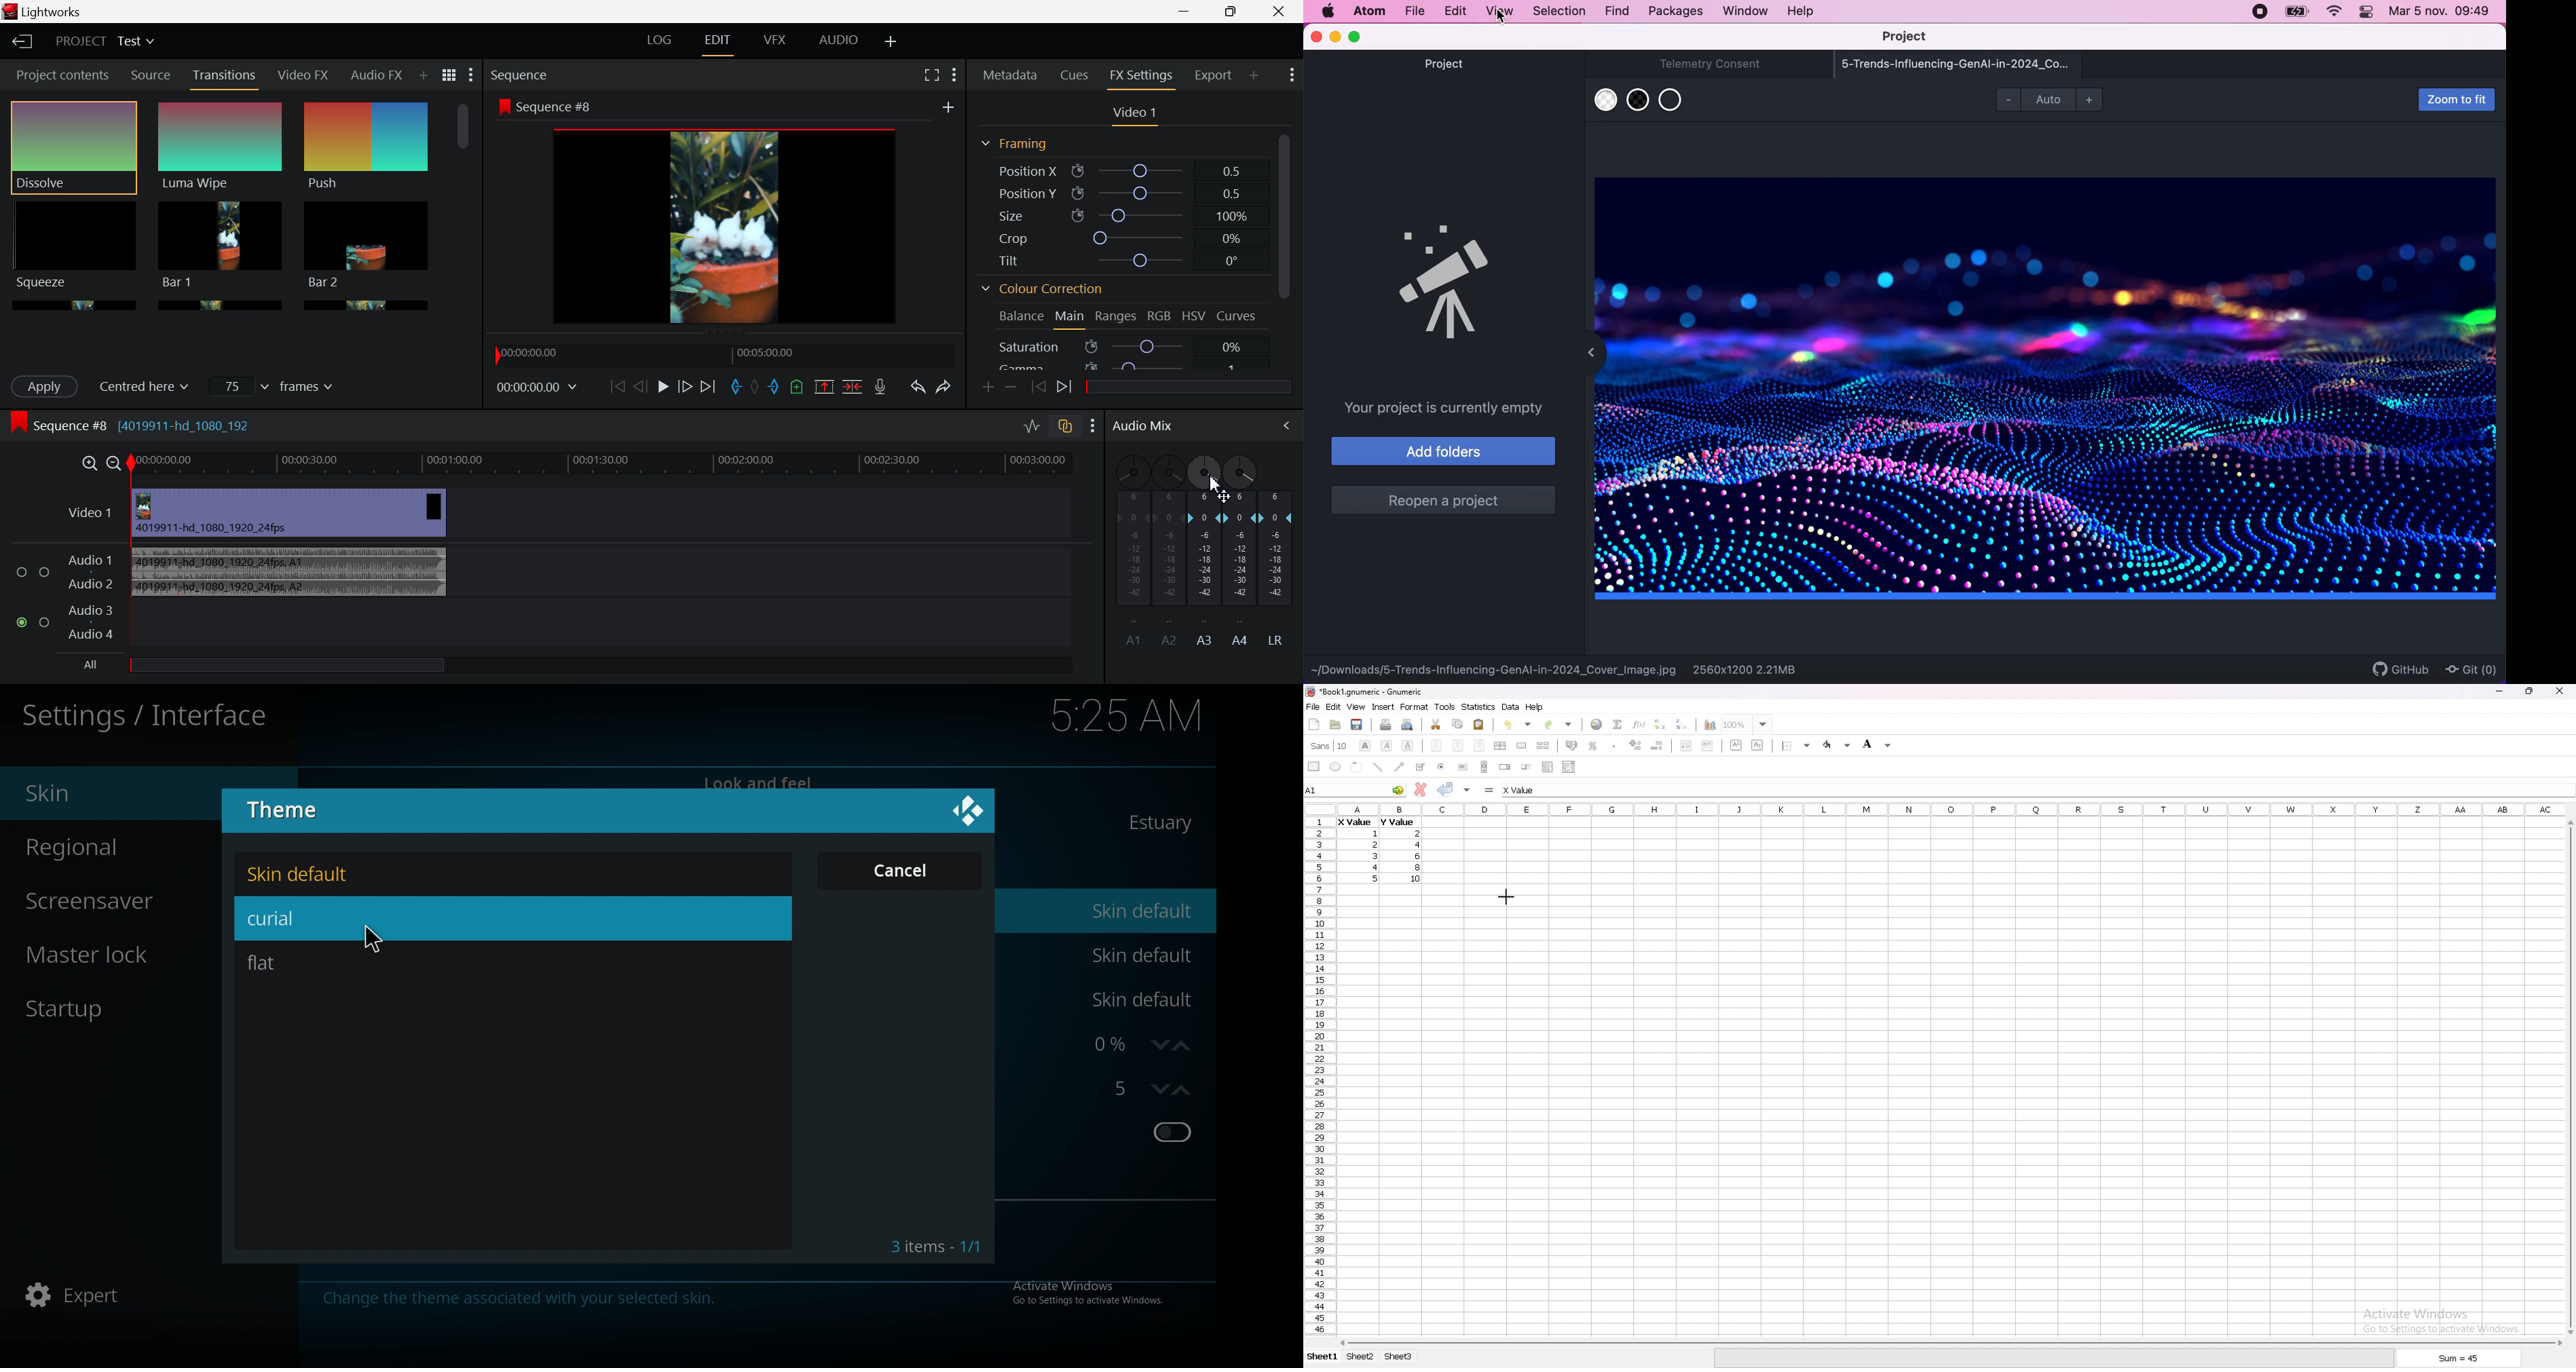  I want to click on Show Settings, so click(1093, 428).